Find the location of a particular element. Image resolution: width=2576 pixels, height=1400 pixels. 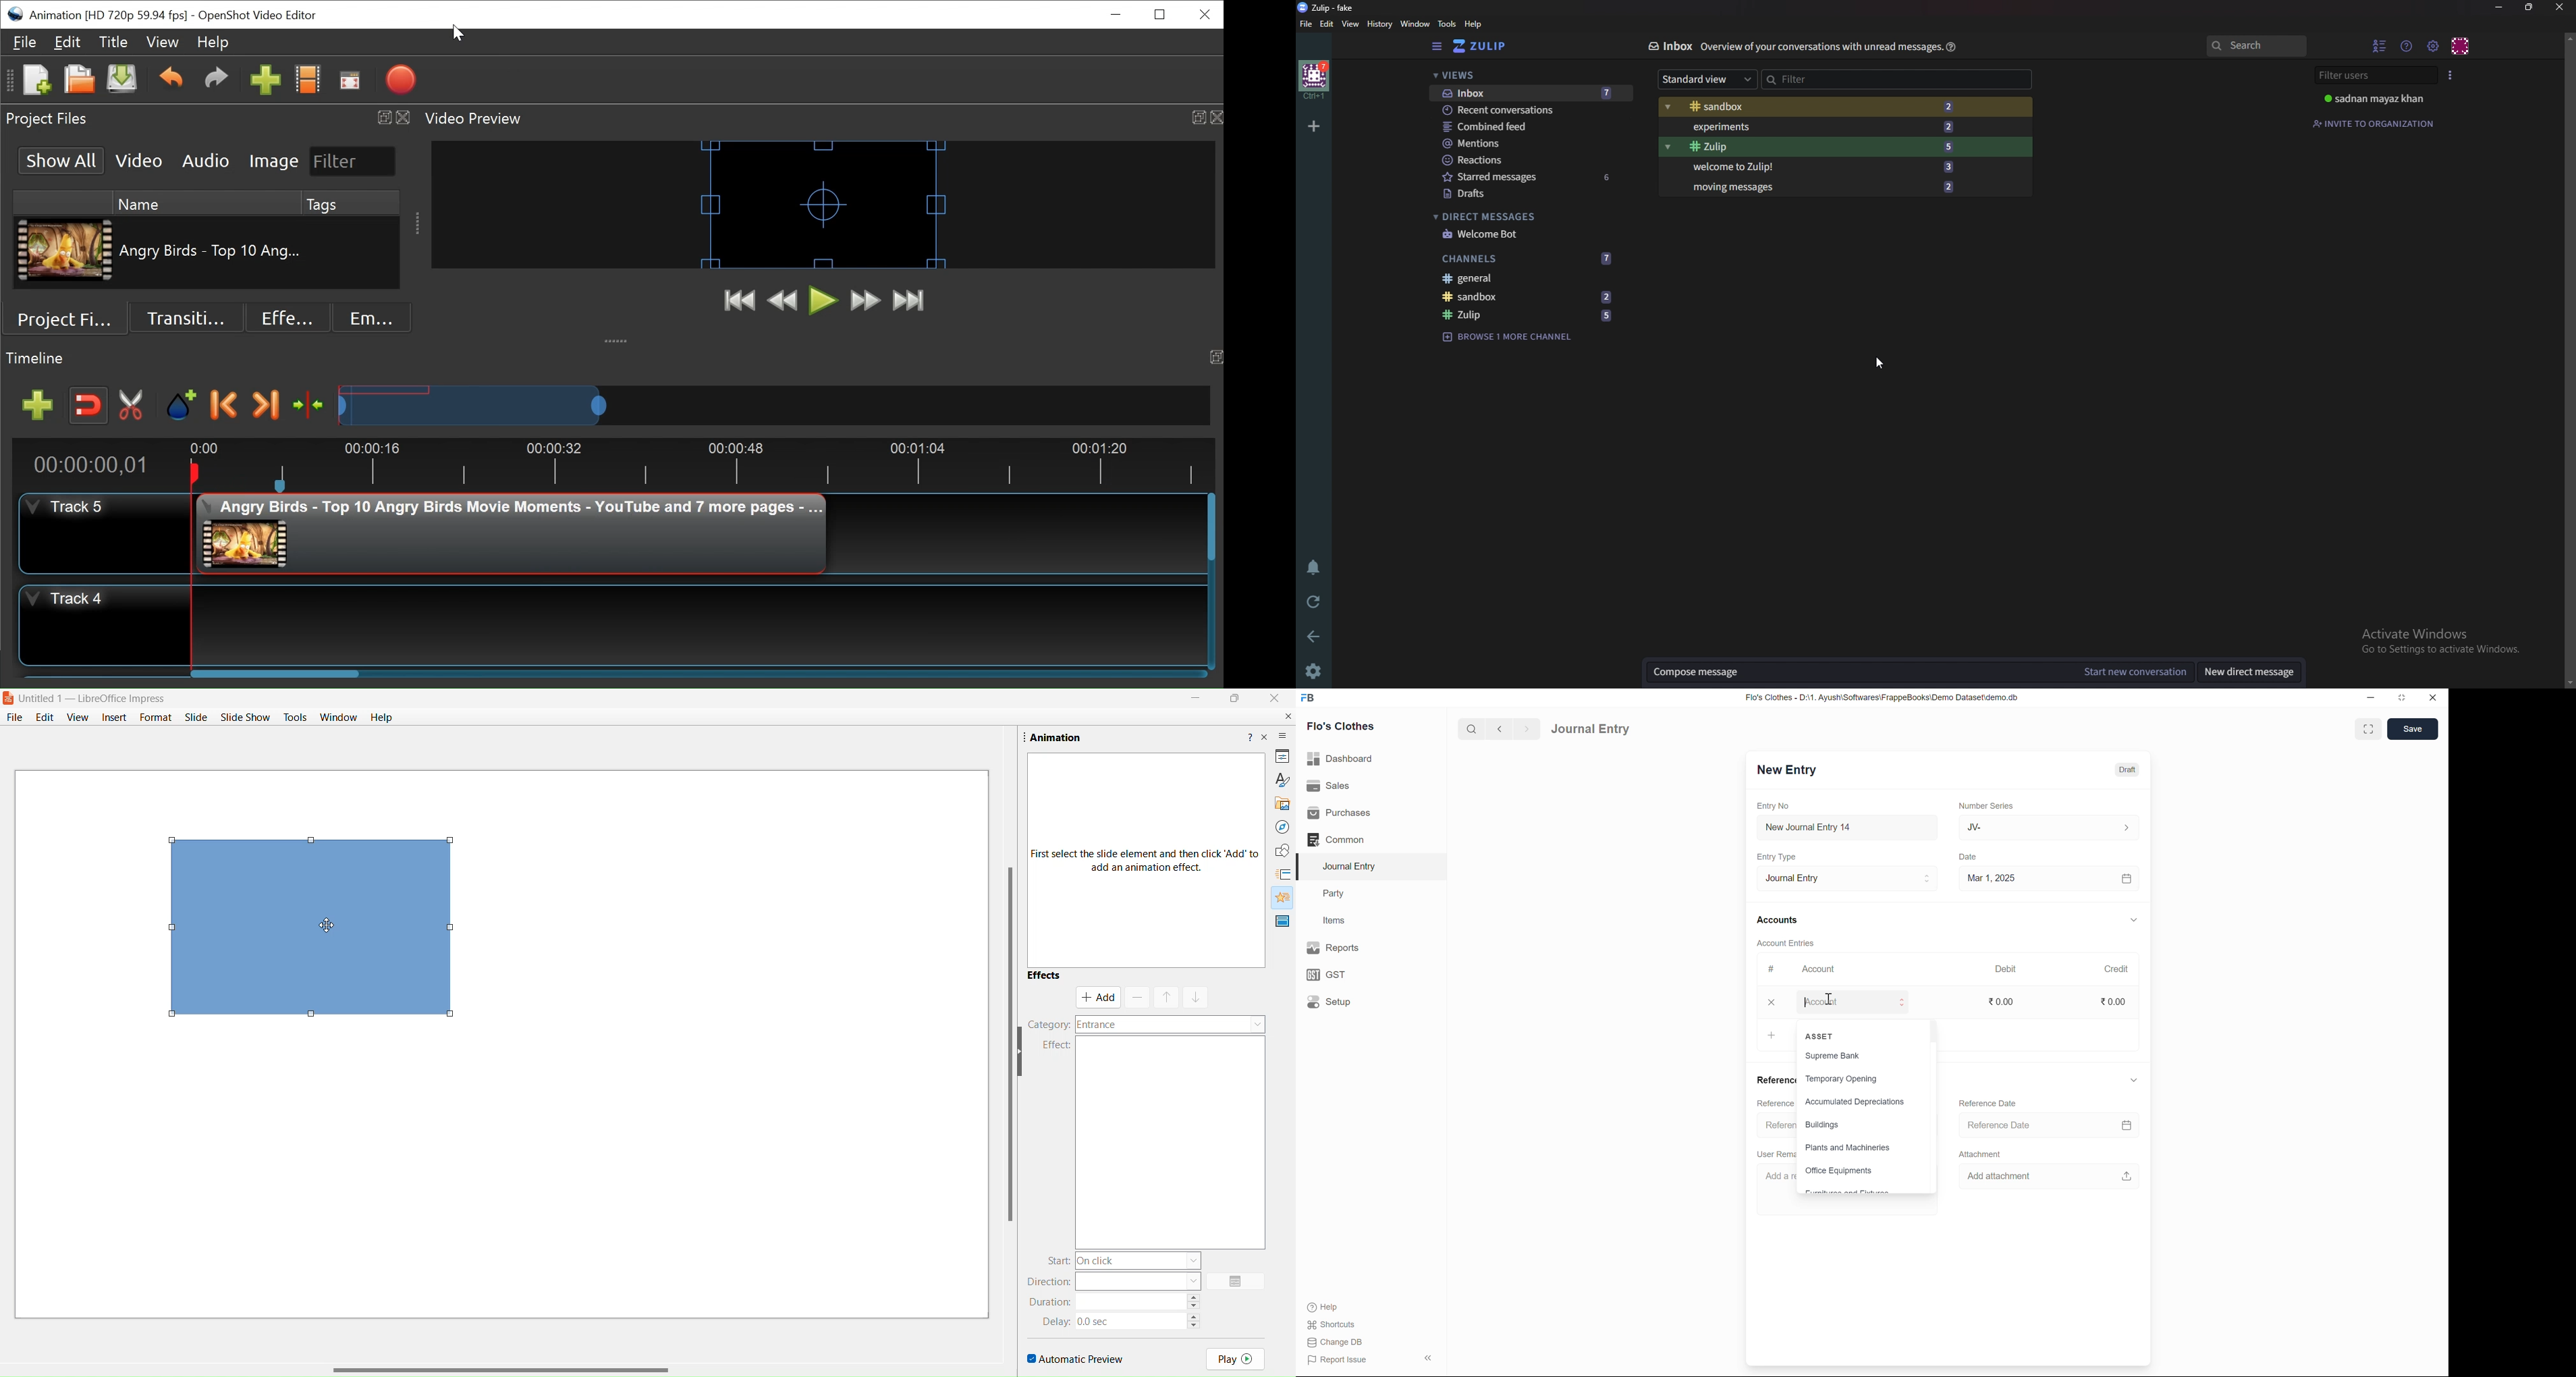

upload is located at coordinates (2128, 1177).